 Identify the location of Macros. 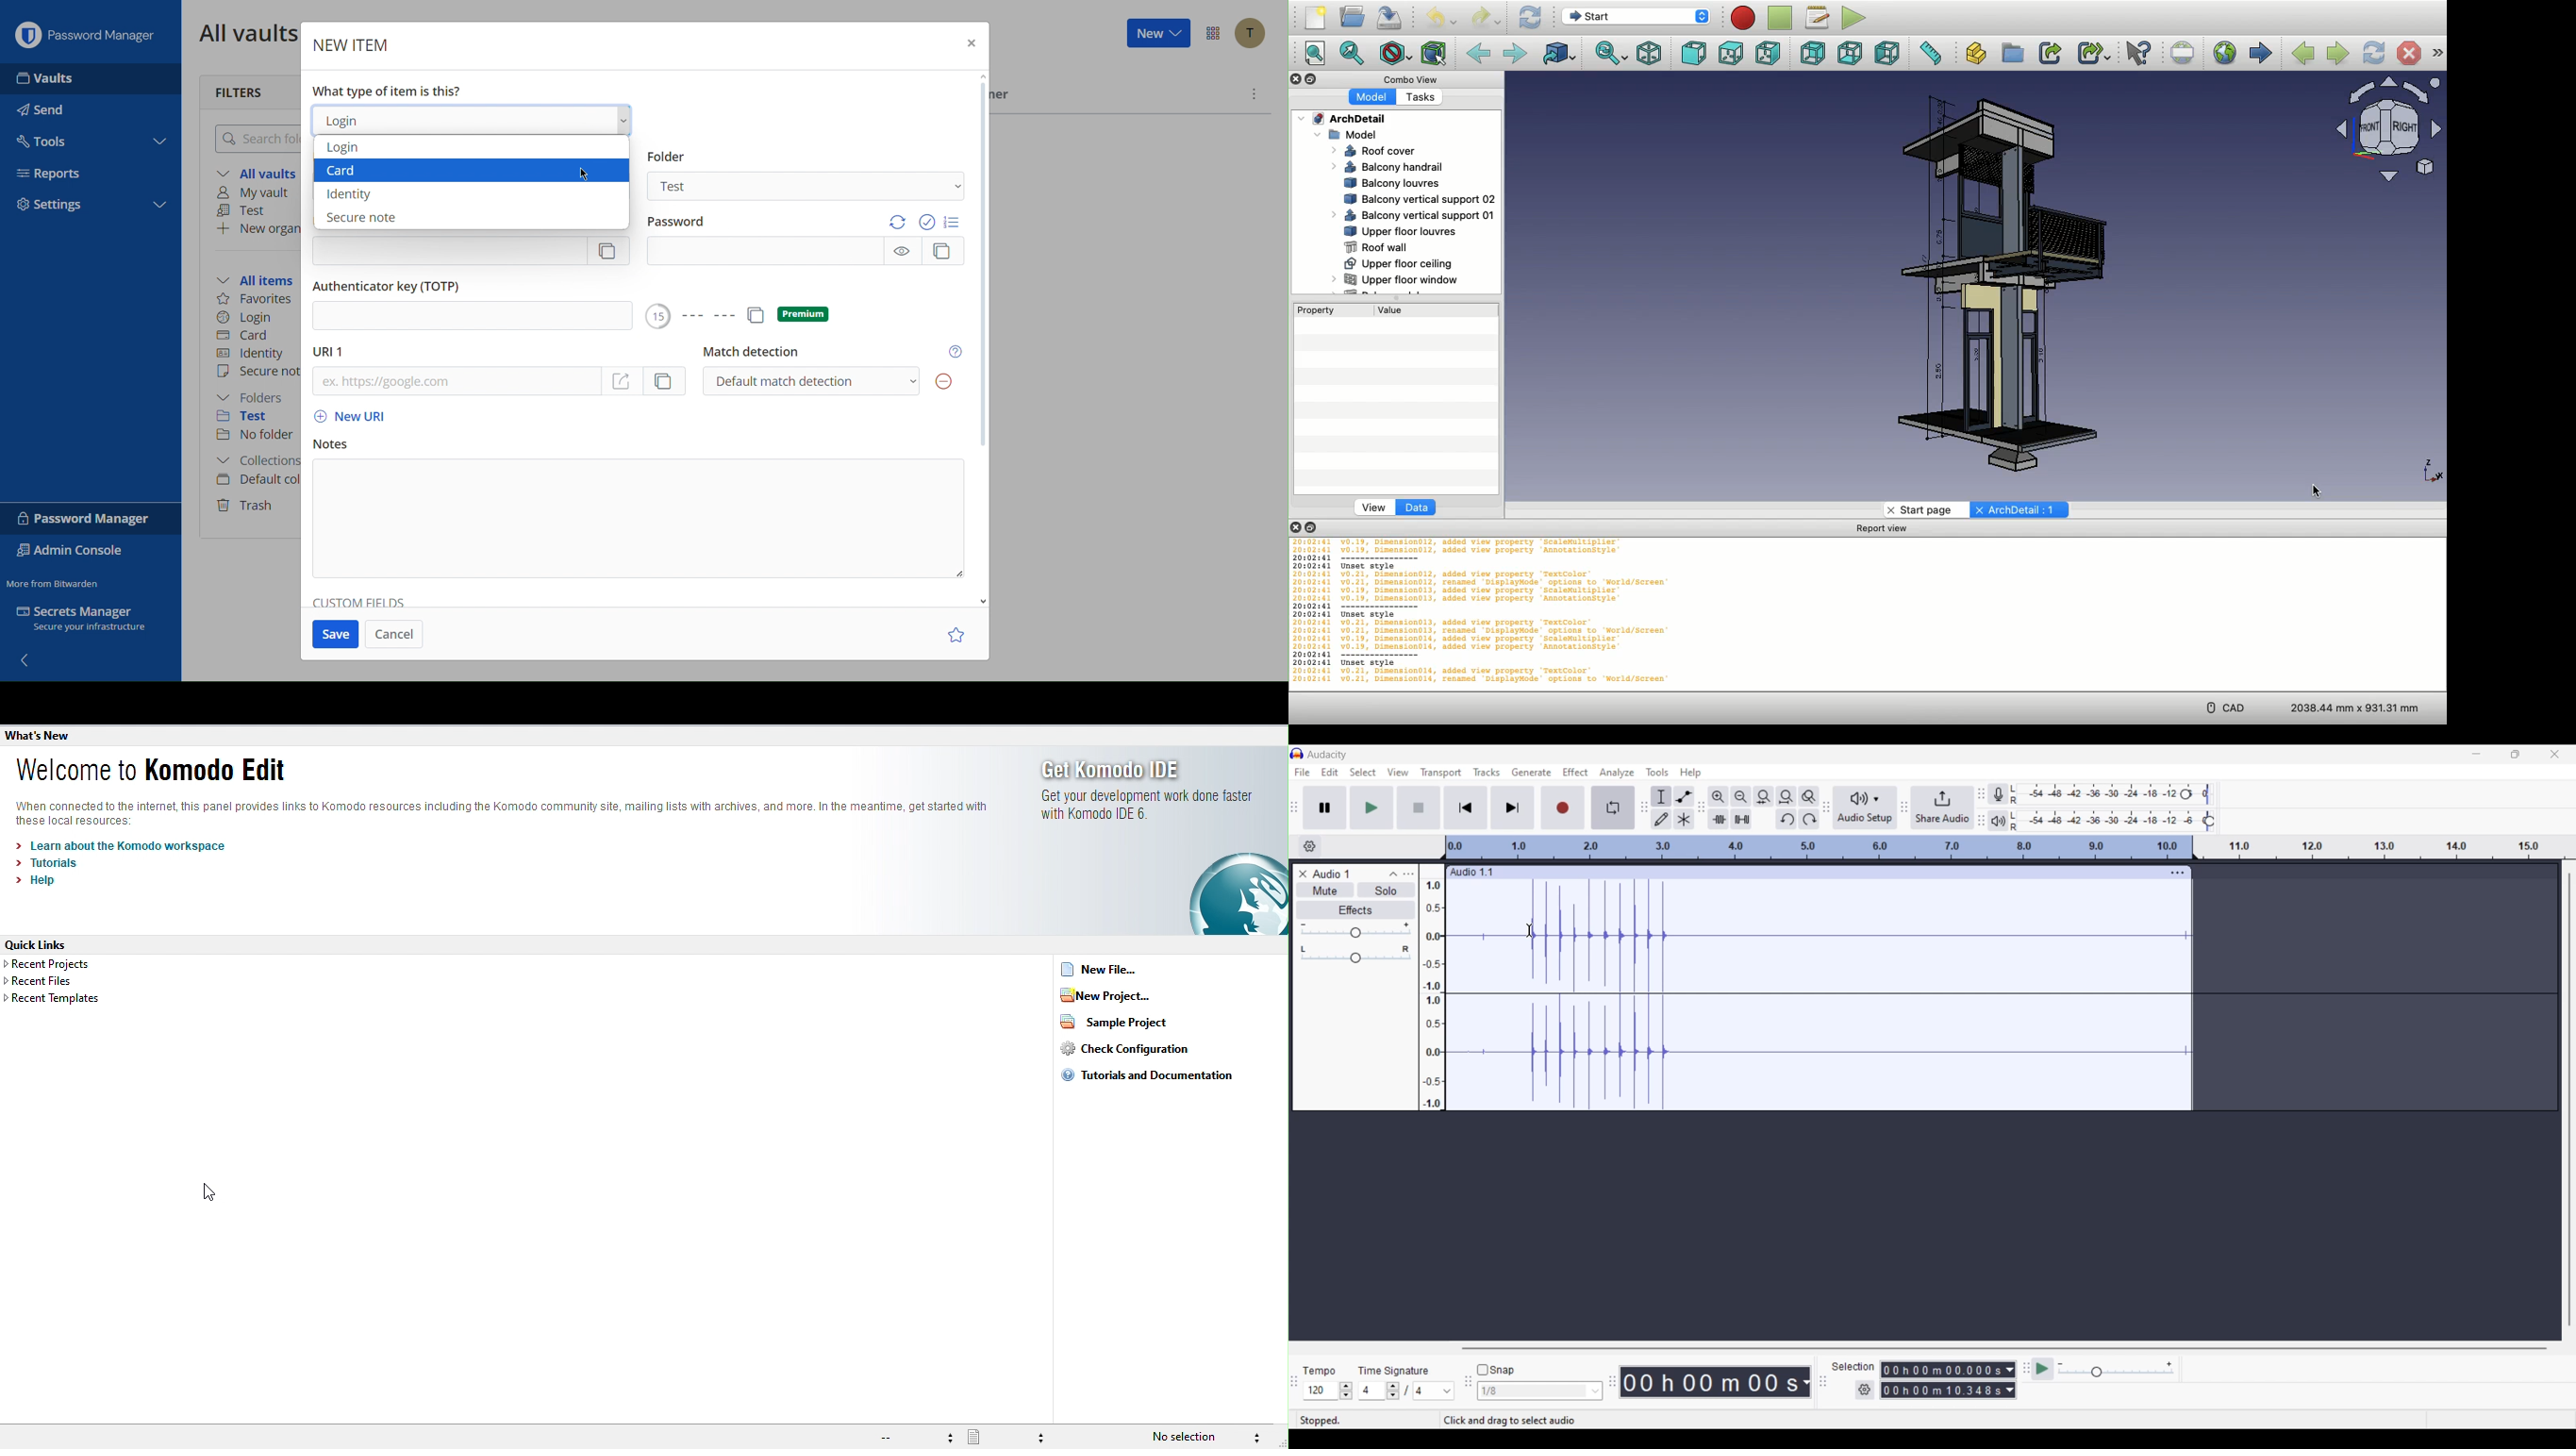
(1818, 17).